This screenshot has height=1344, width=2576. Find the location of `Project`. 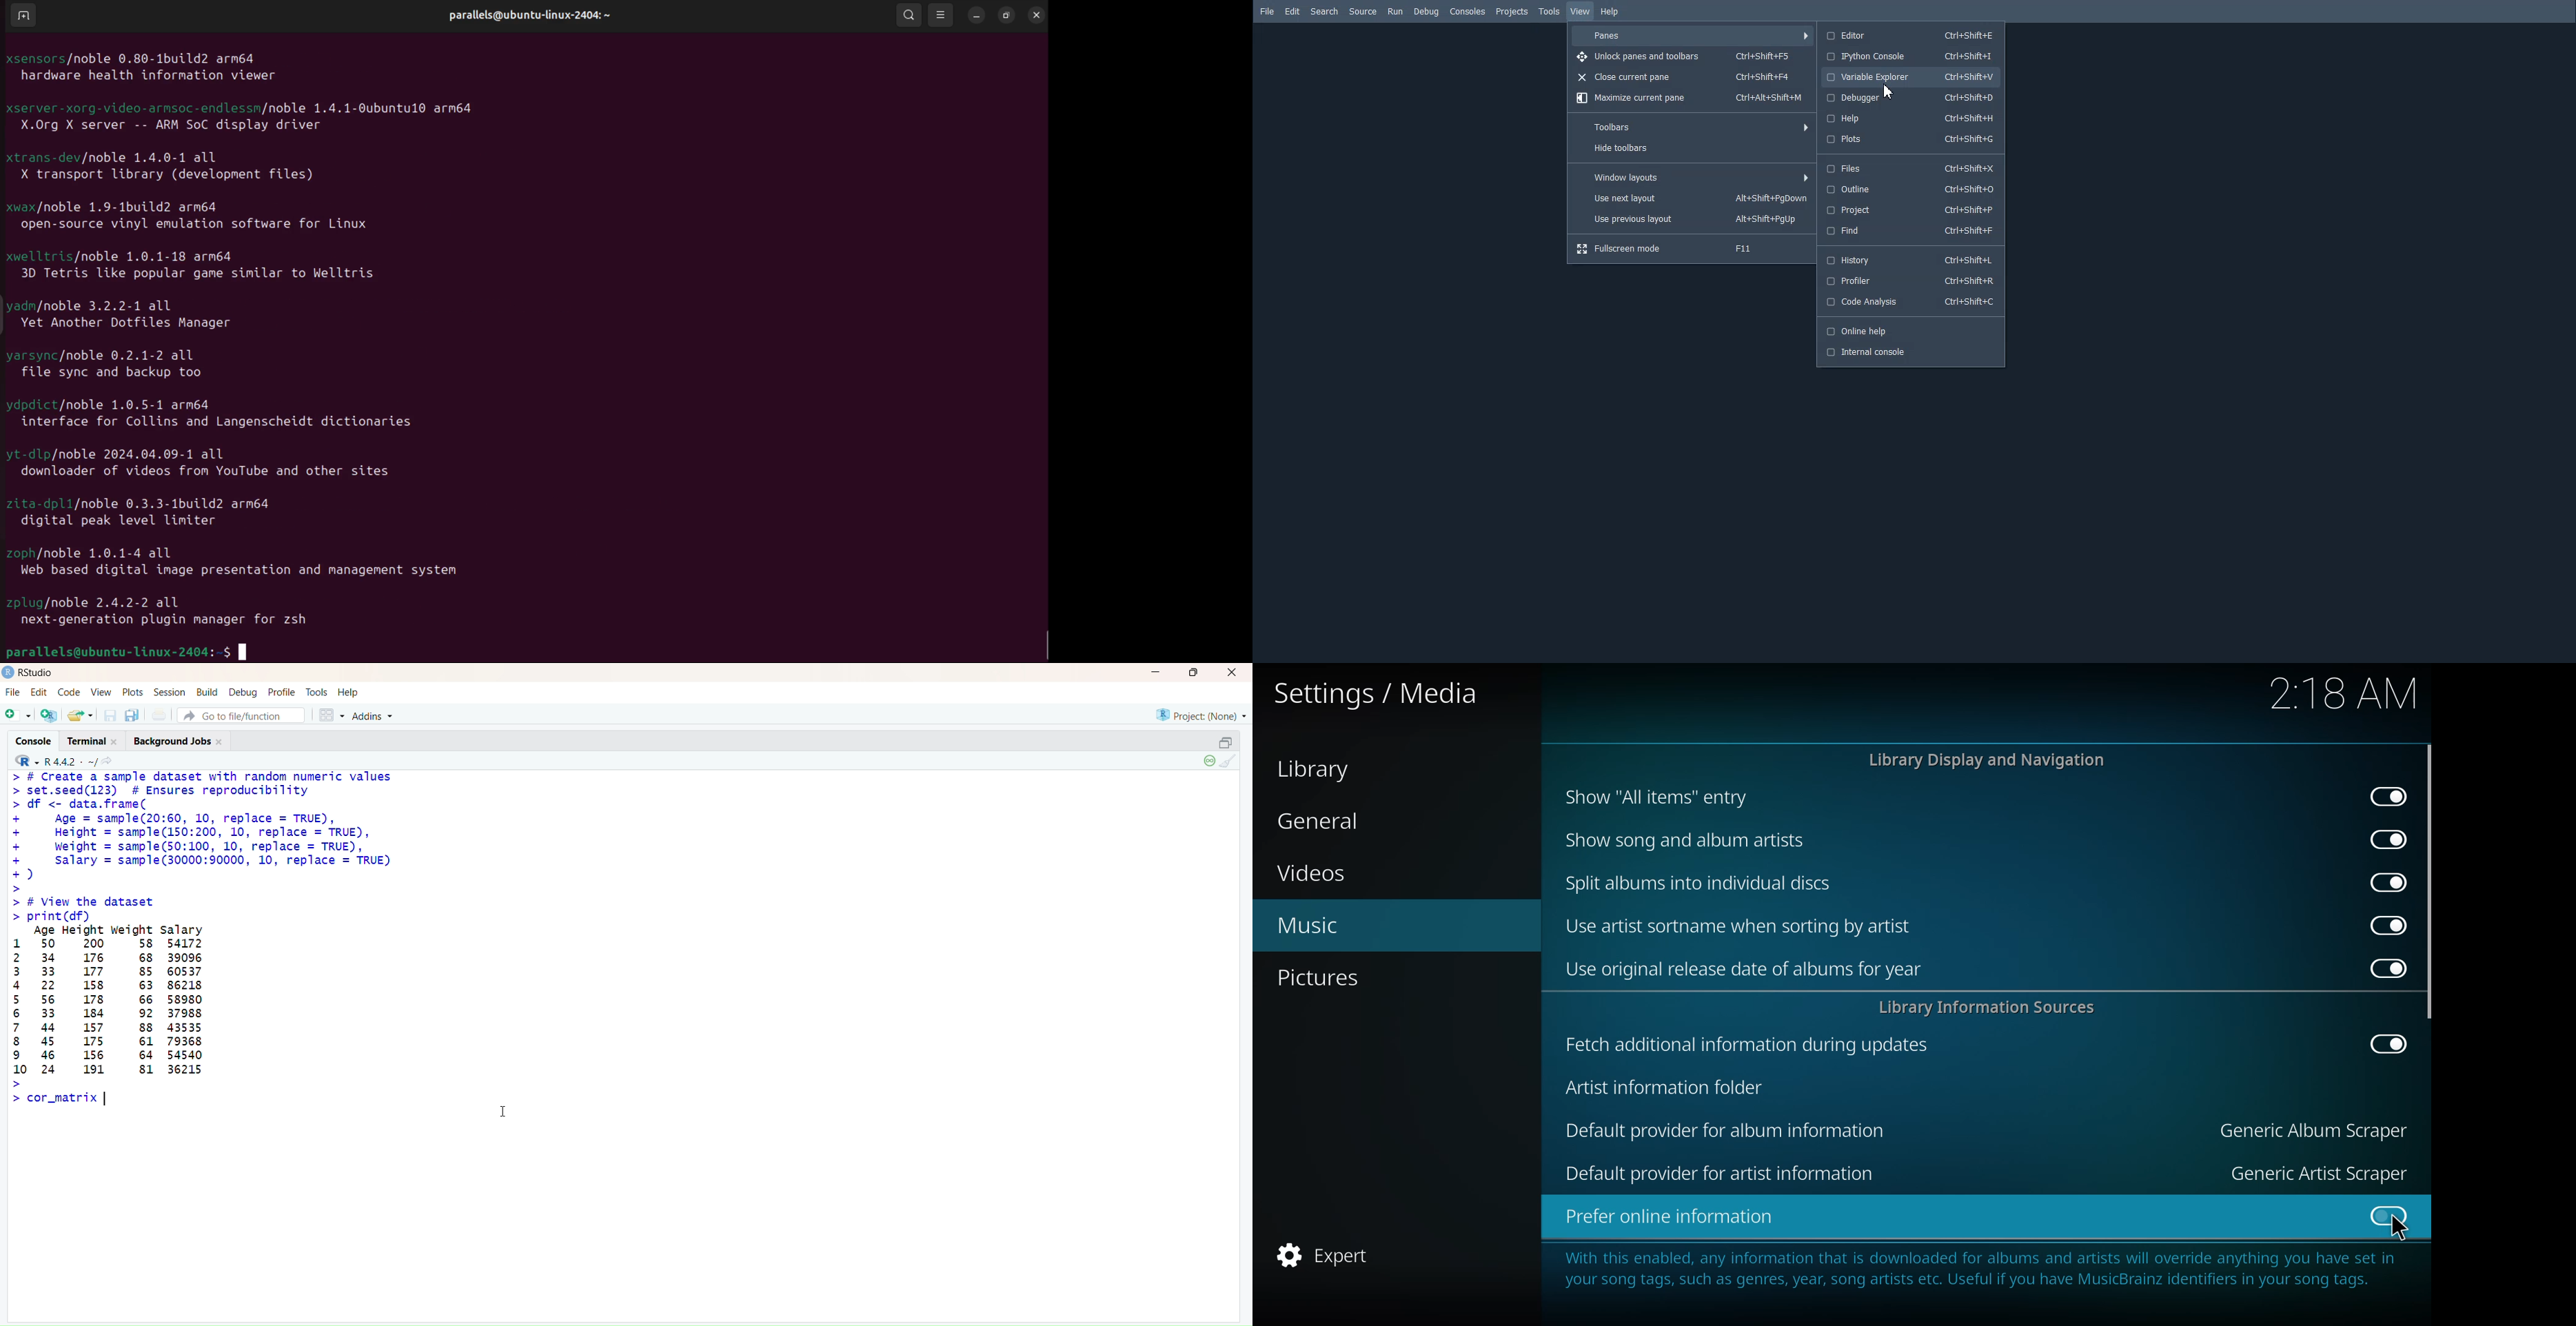

Project is located at coordinates (1909, 209).